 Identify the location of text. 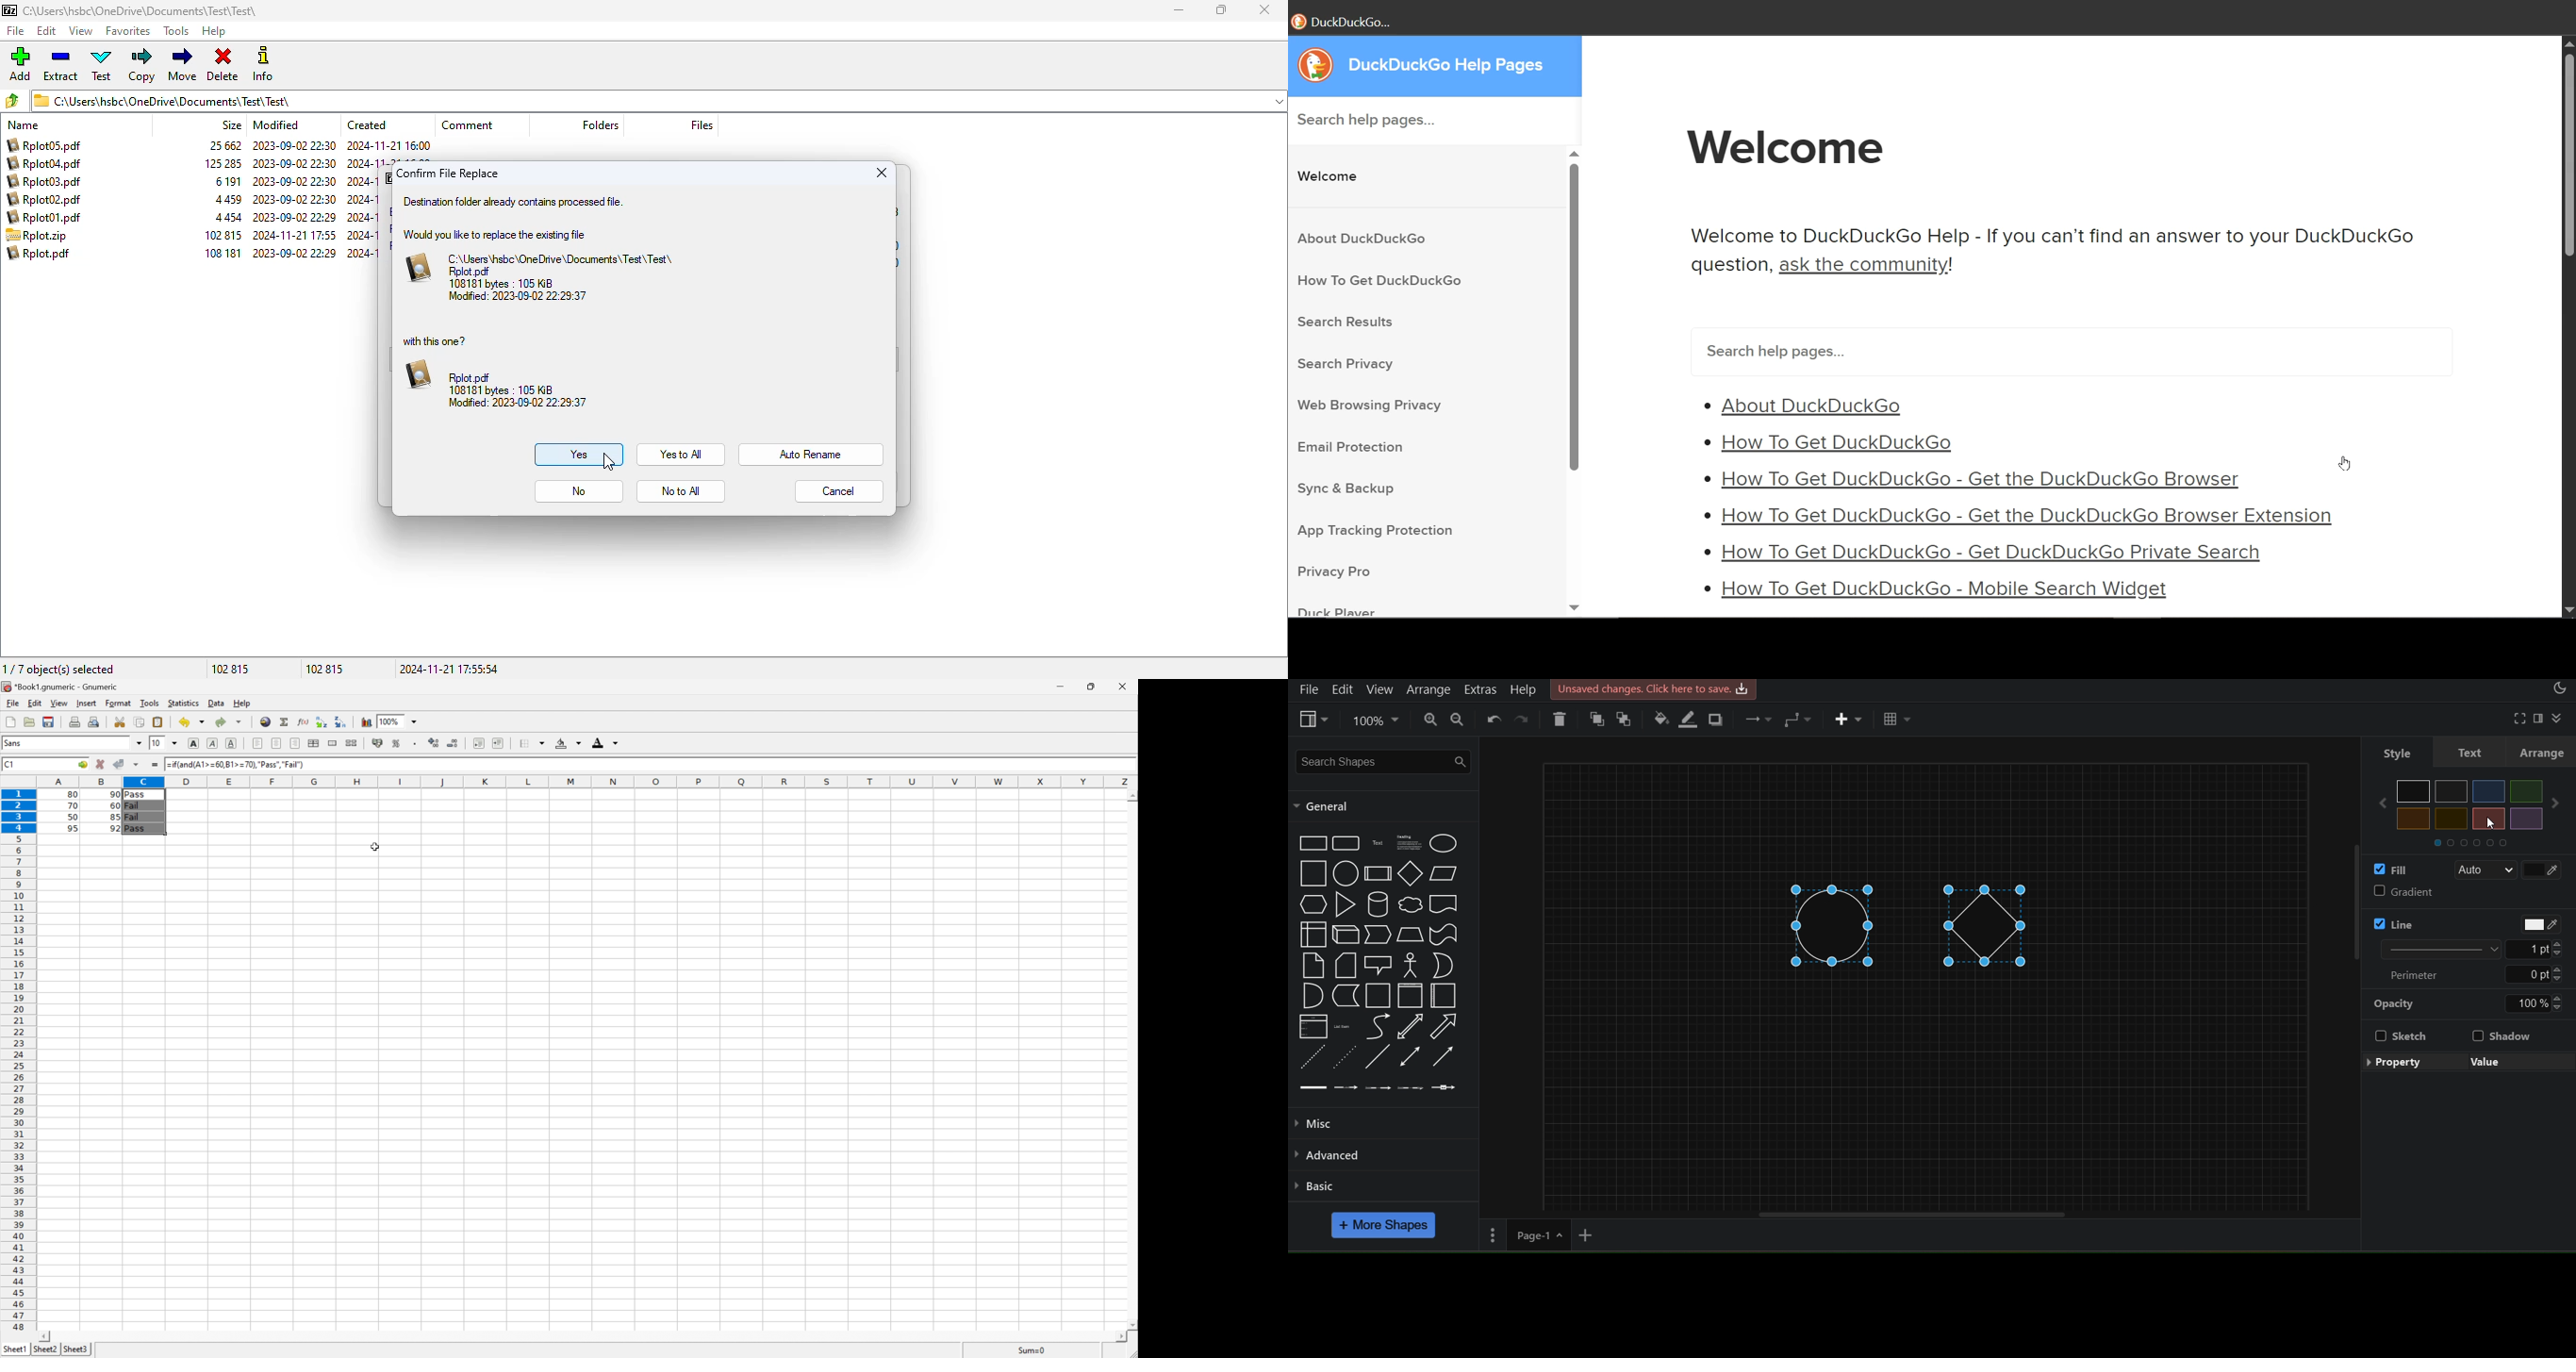
(2465, 751).